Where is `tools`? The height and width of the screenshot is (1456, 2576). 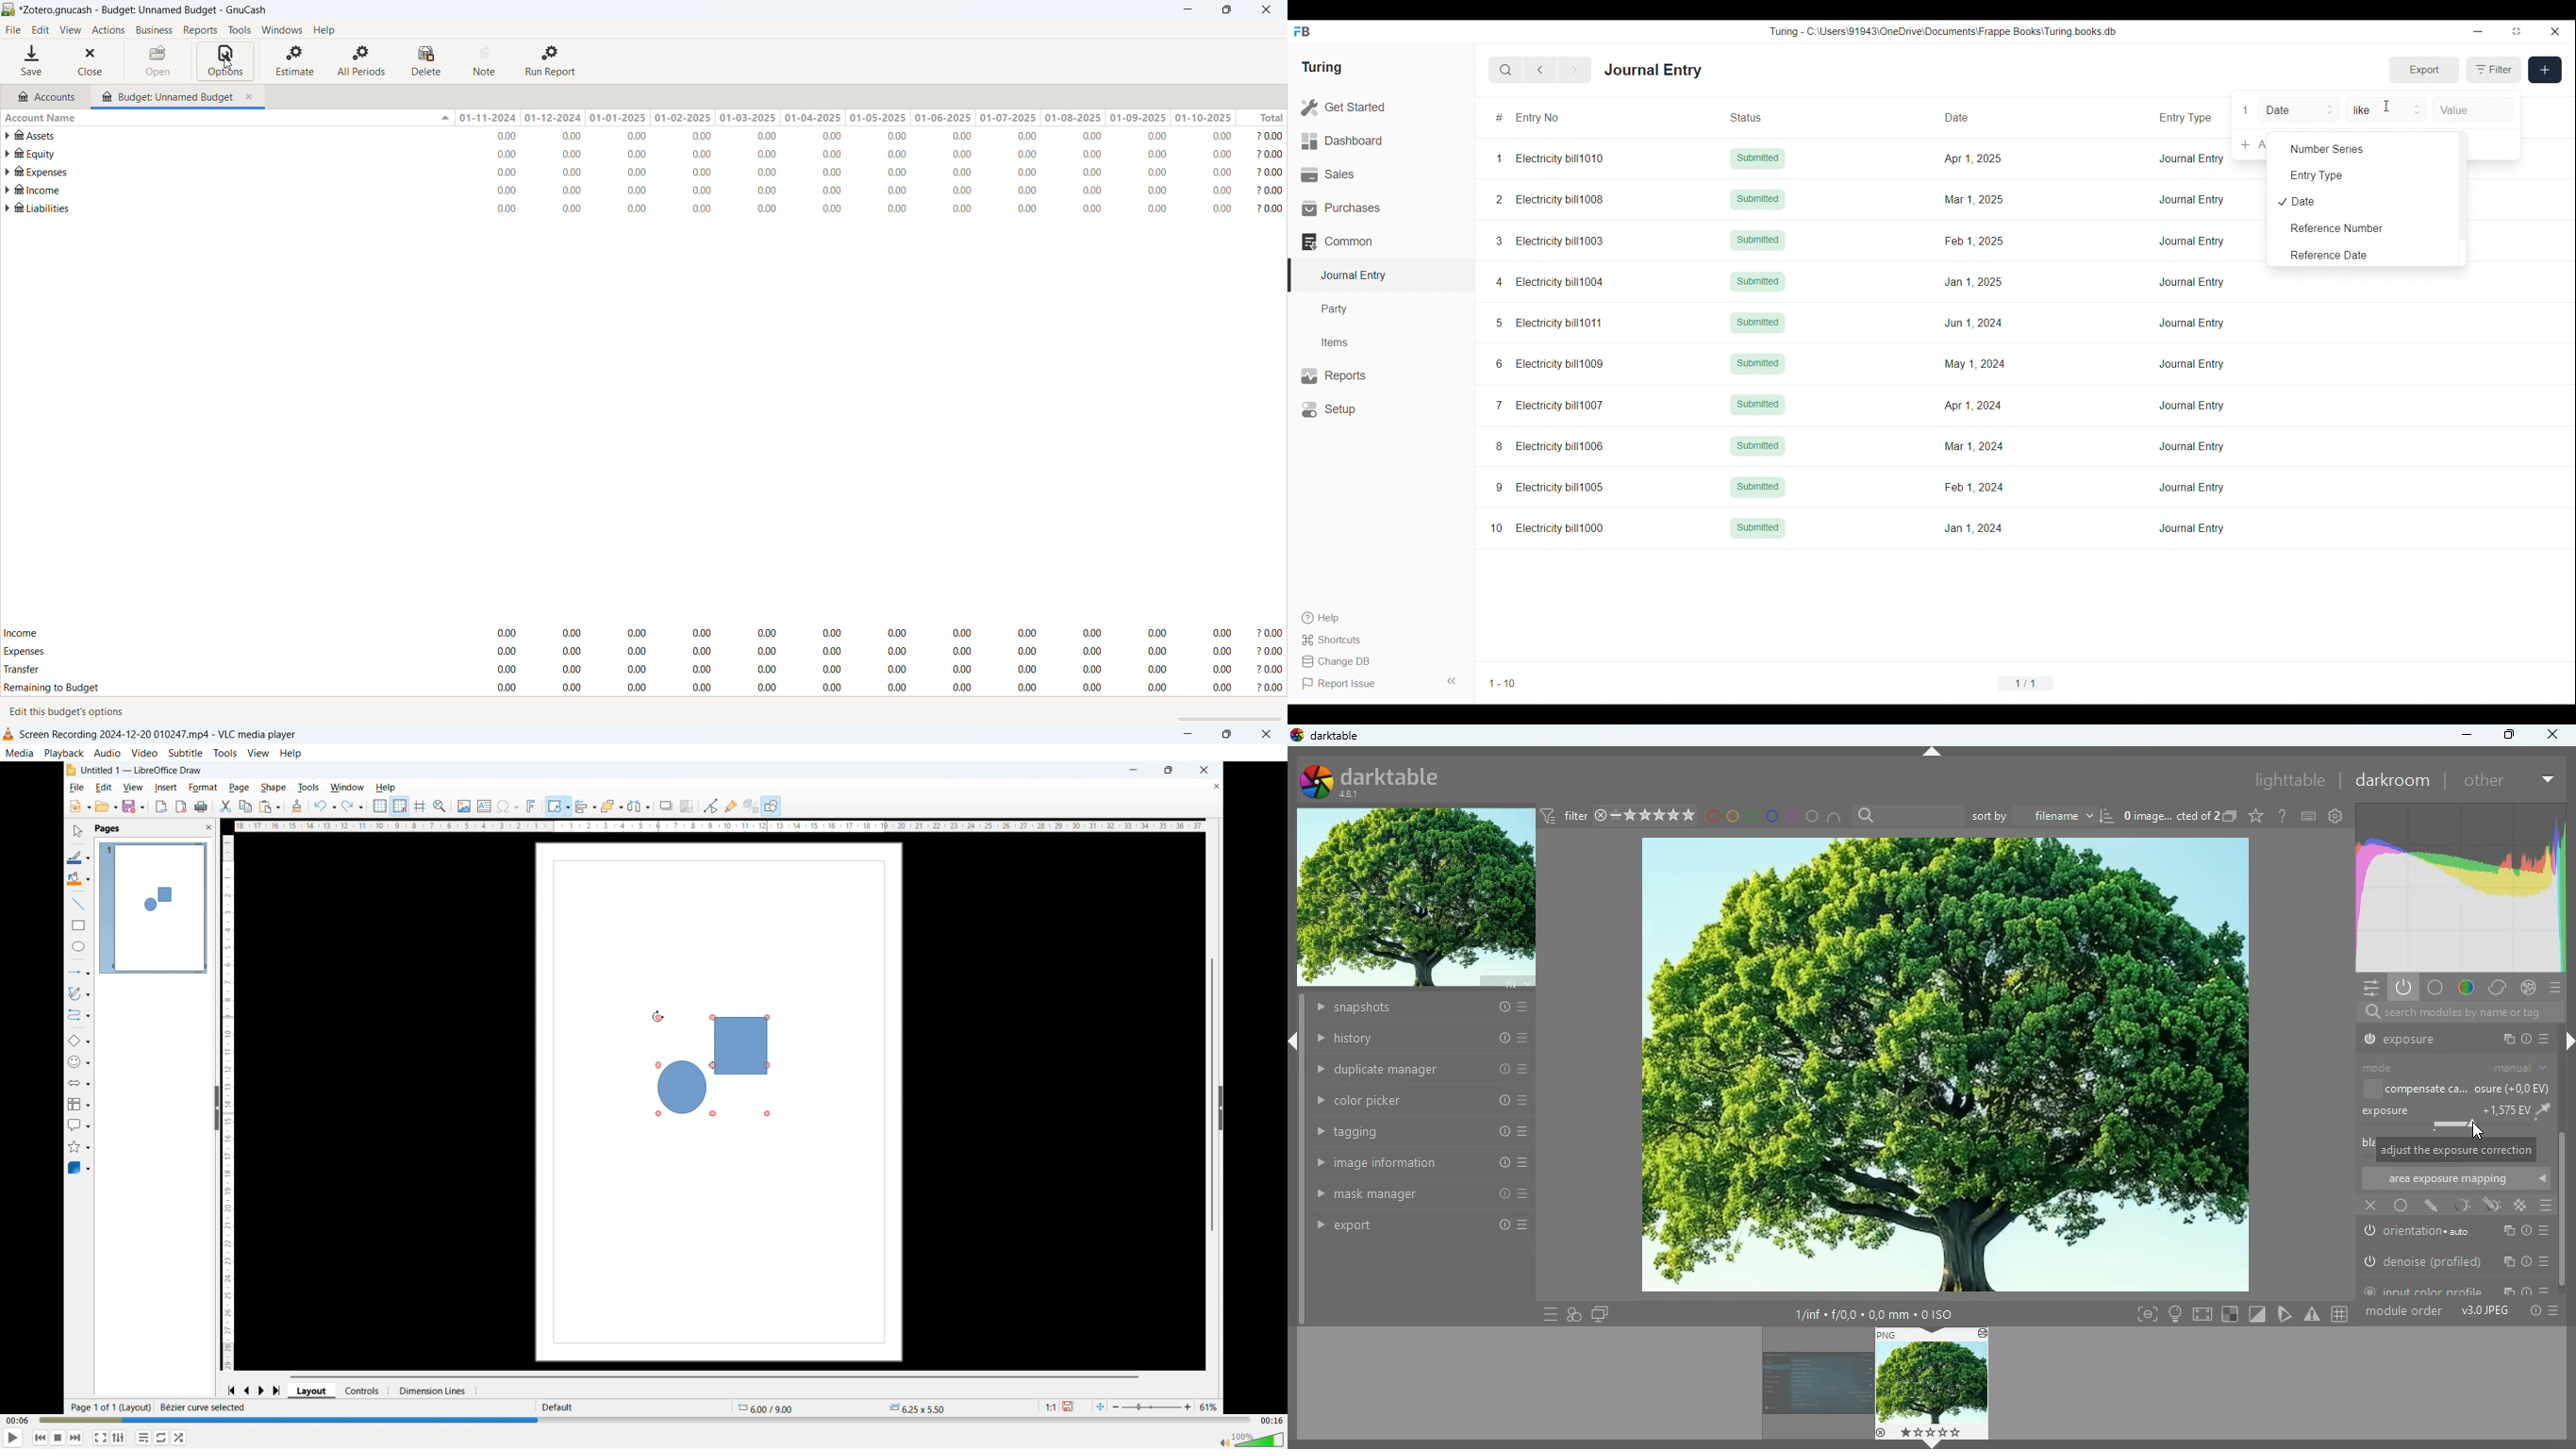 tools is located at coordinates (239, 30).